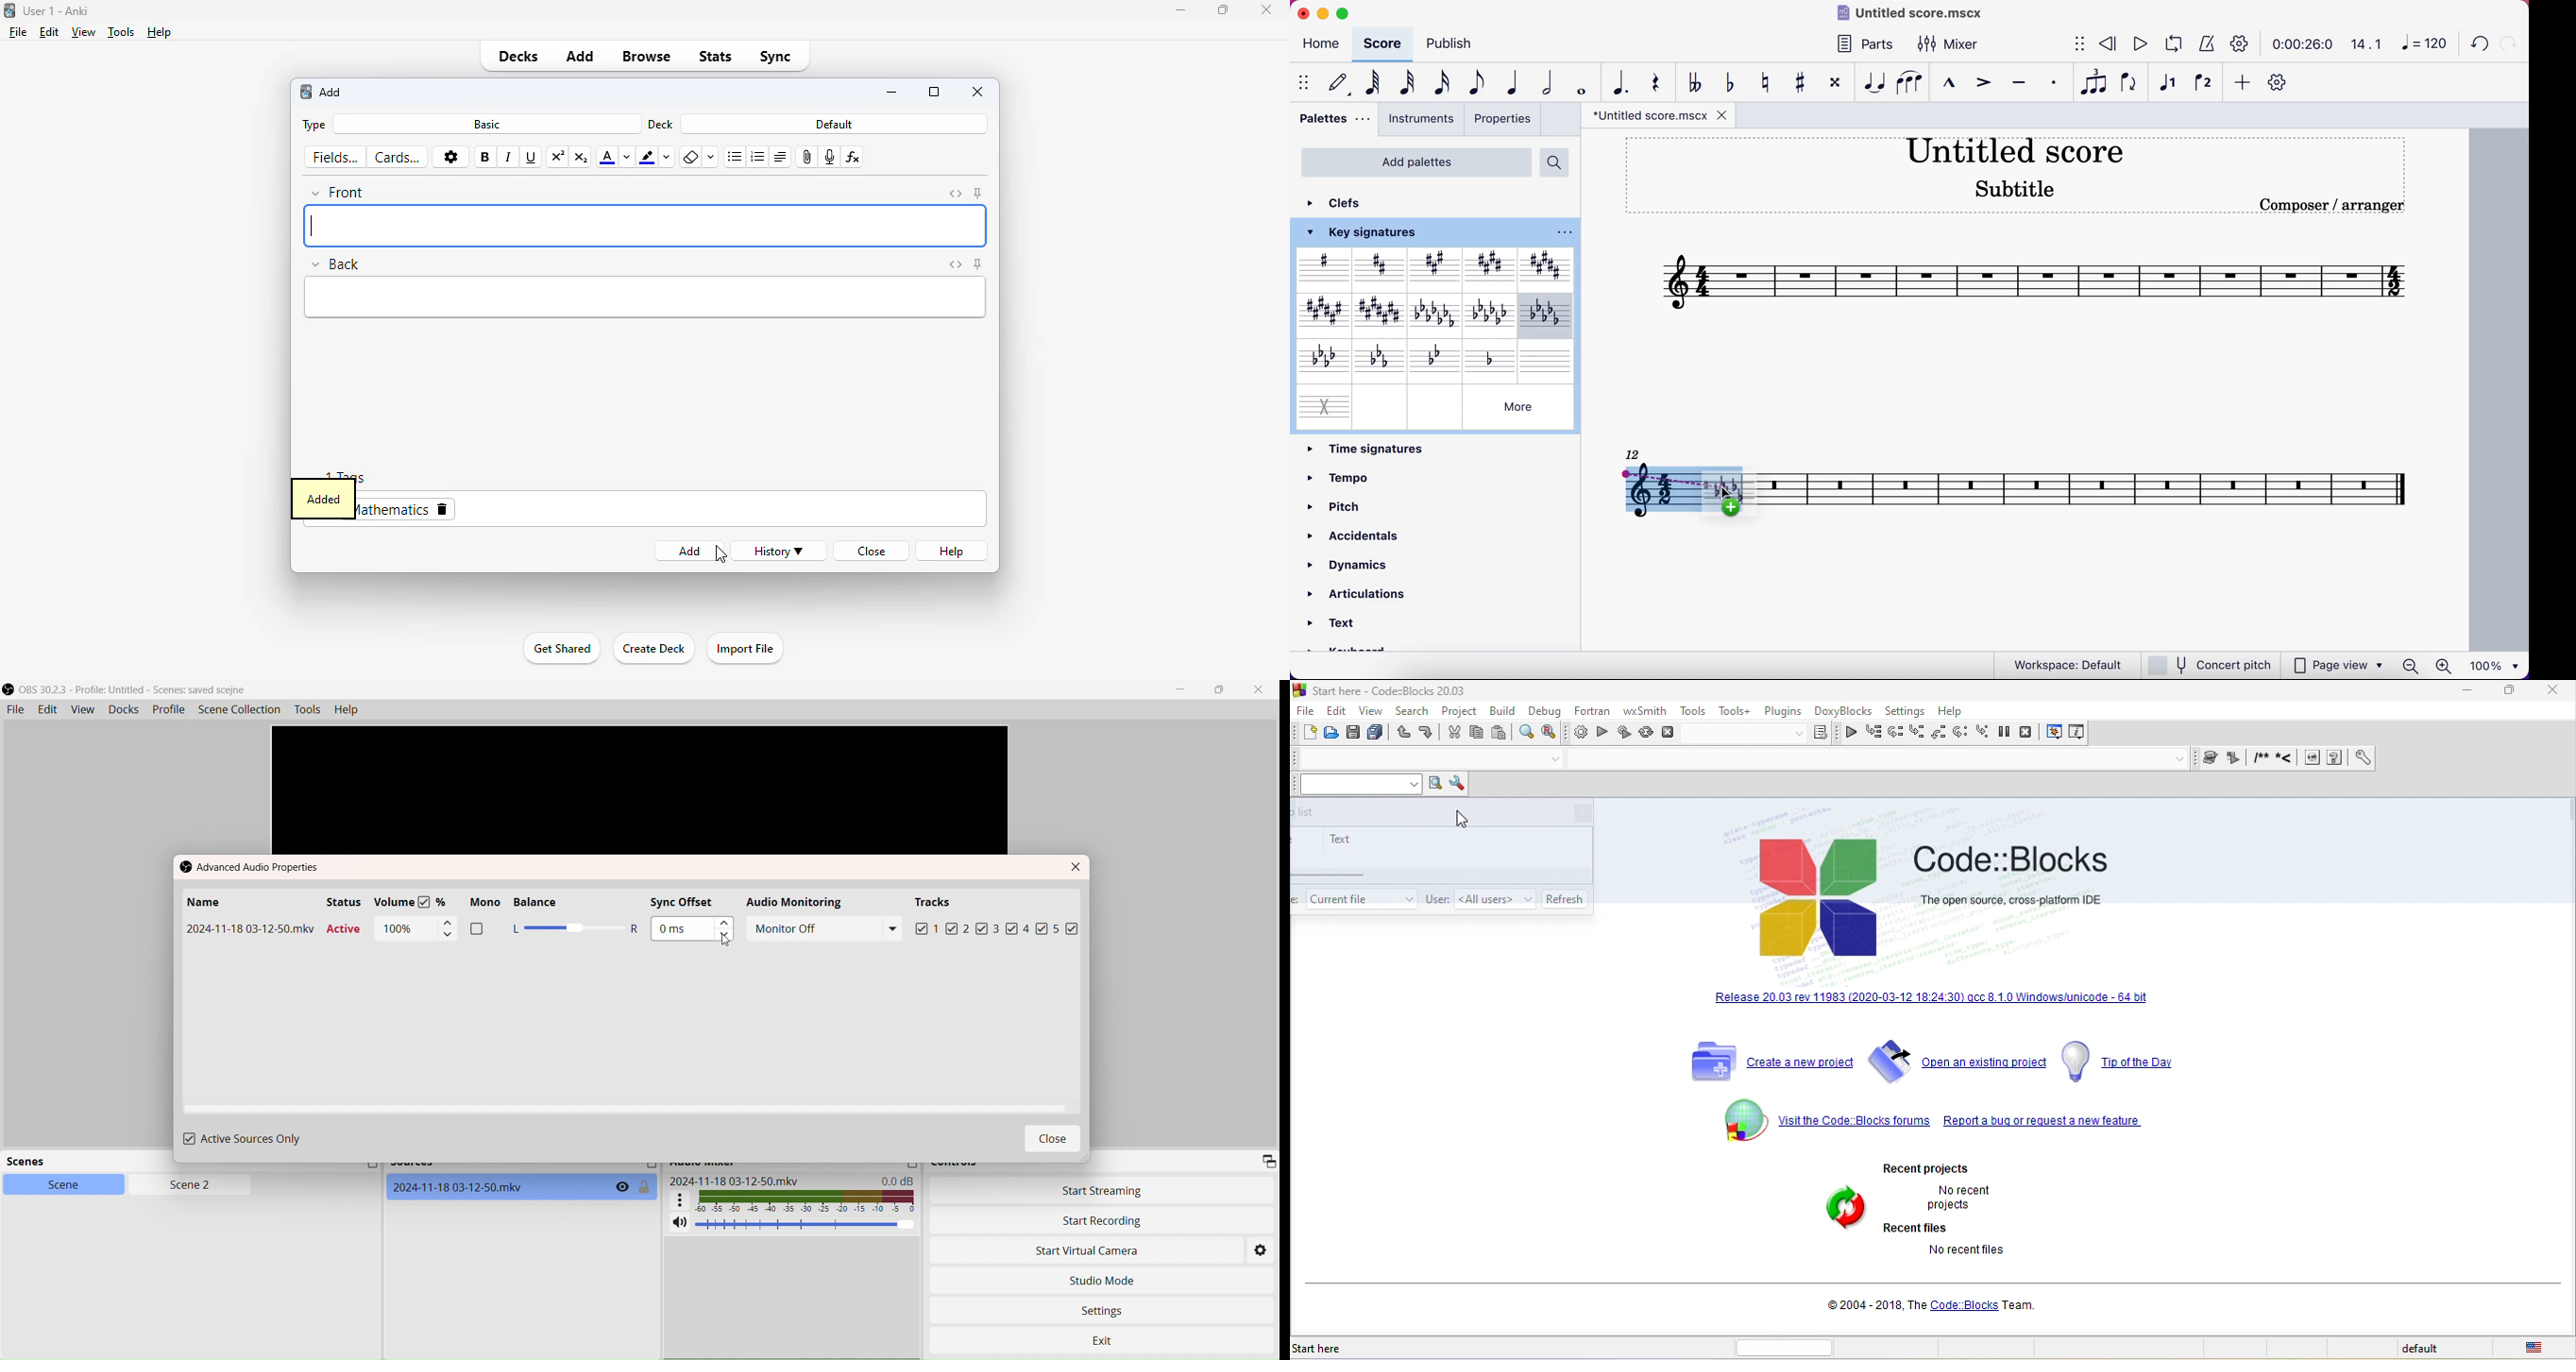 This screenshot has height=1372, width=2576. What do you see at coordinates (257, 868) in the screenshot?
I see `Advance Audio properties` at bounding box center [257, 868].